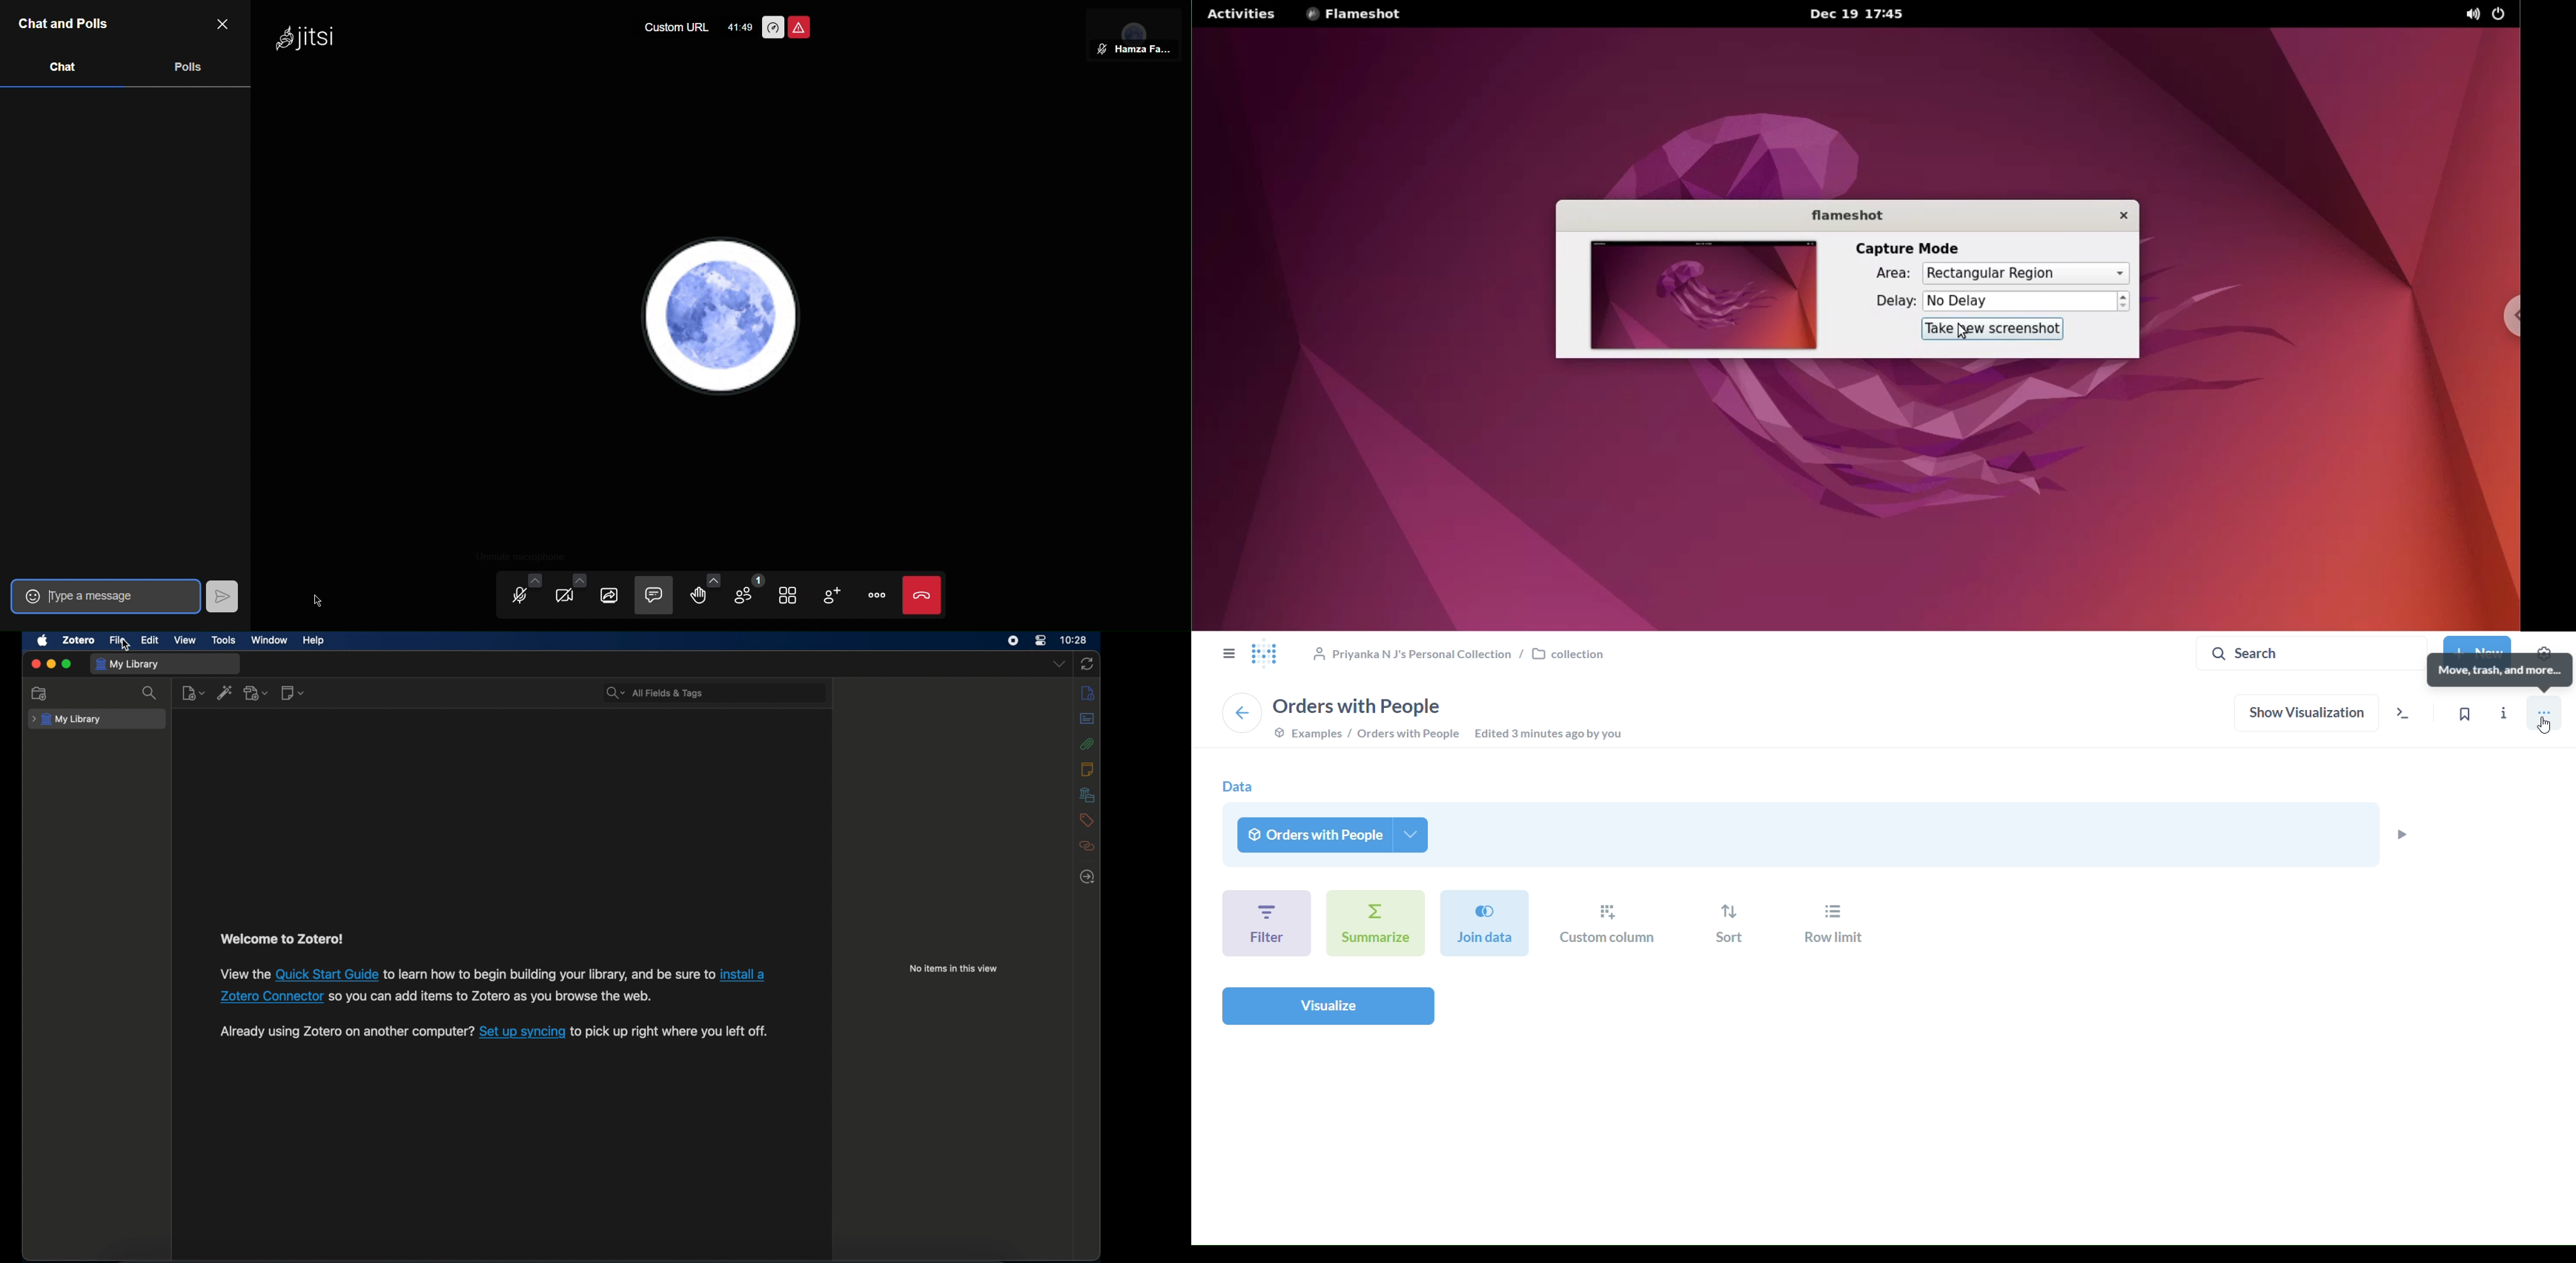  Describe the element at coordinates (653, 594) in the screenshot. I see `Chat` at that location.